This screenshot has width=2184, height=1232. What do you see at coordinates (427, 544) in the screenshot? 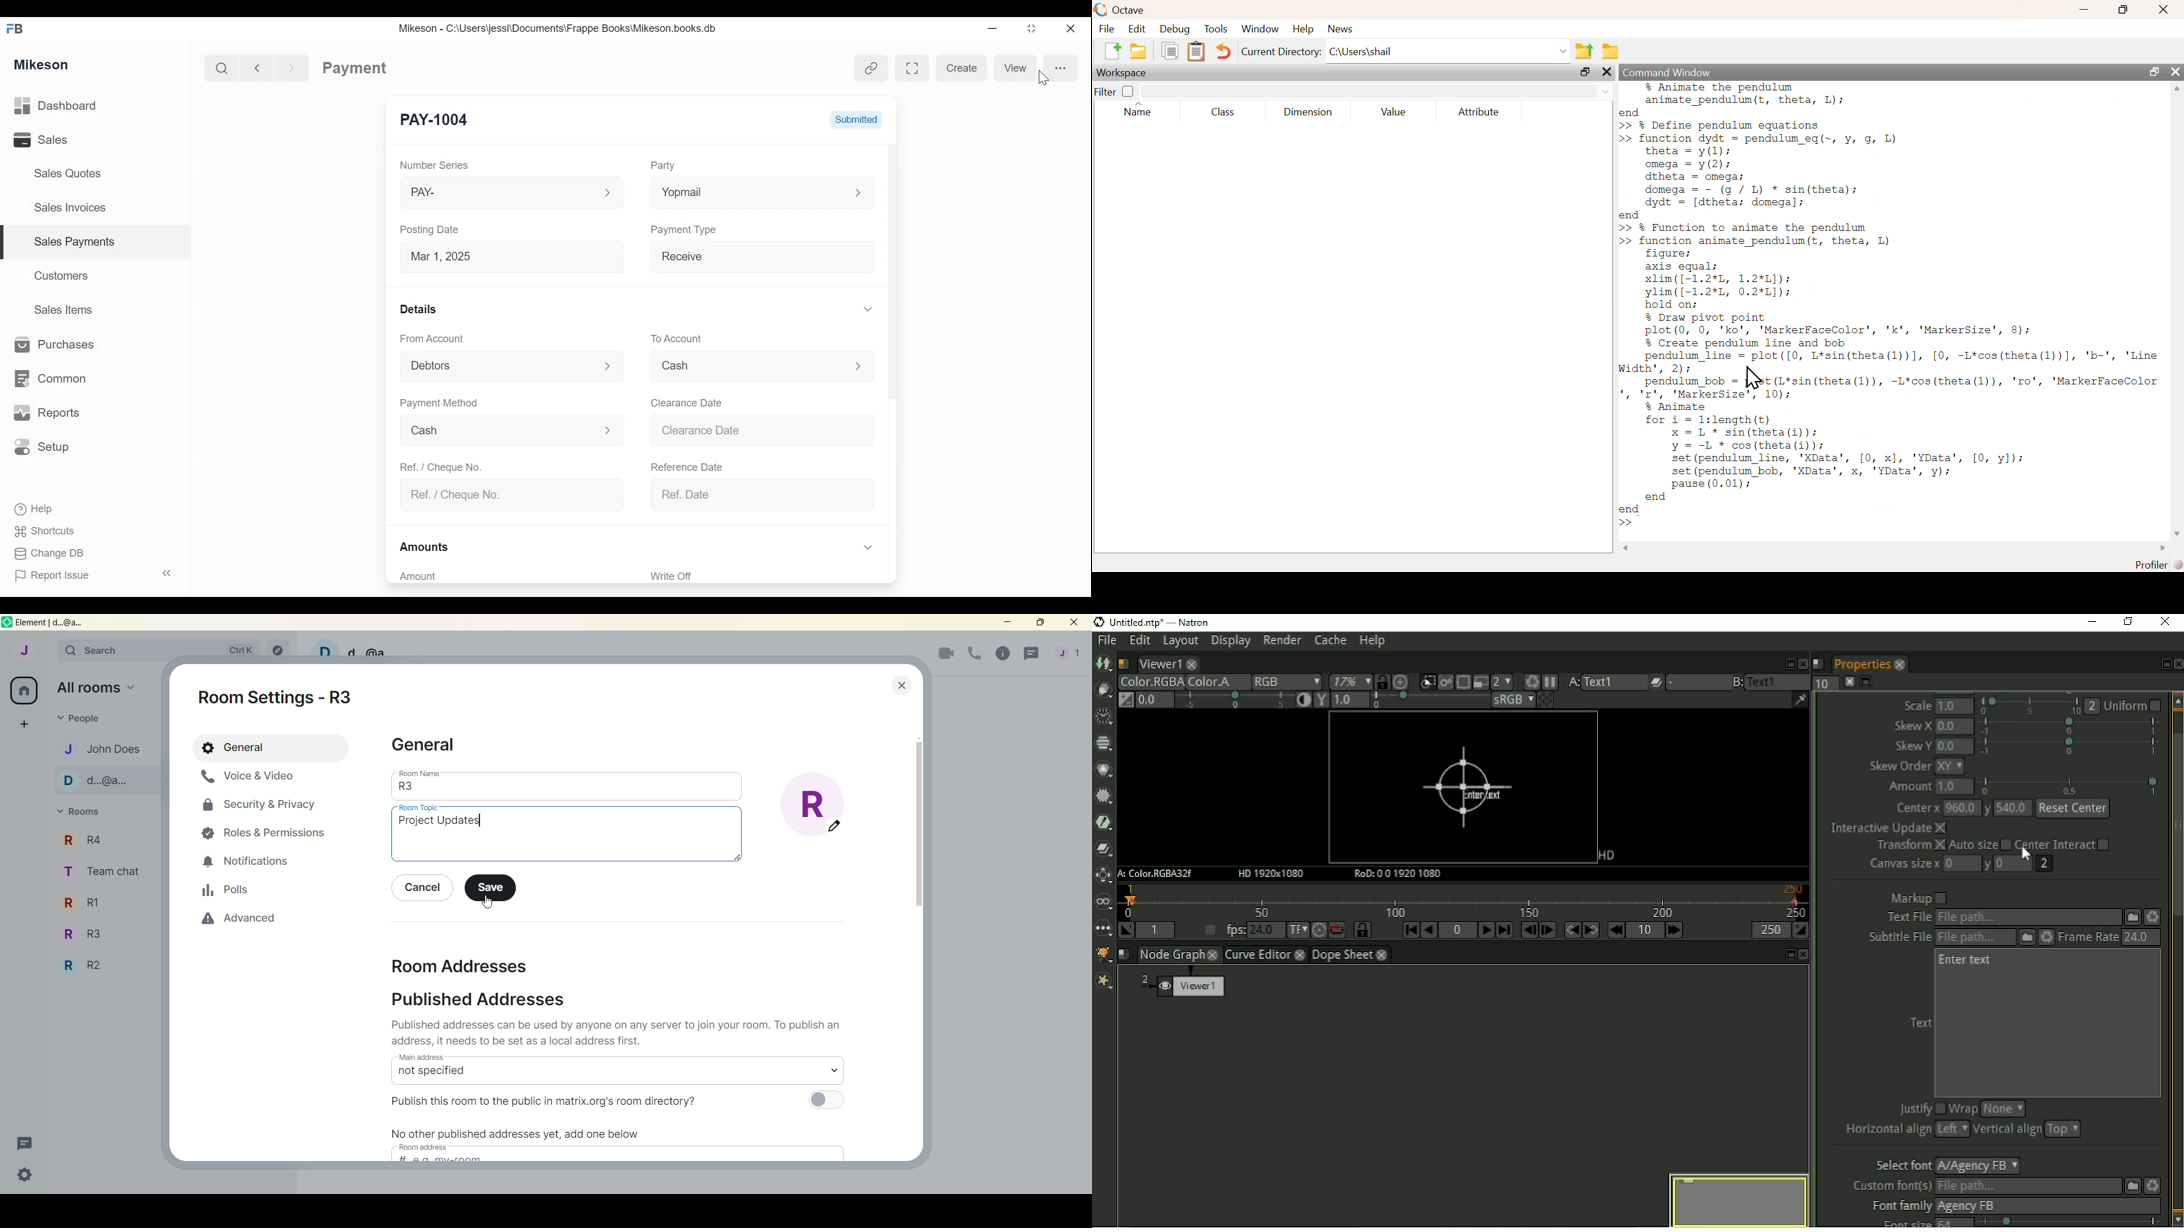
I see `Amounts` at bounding box center [427, 544].